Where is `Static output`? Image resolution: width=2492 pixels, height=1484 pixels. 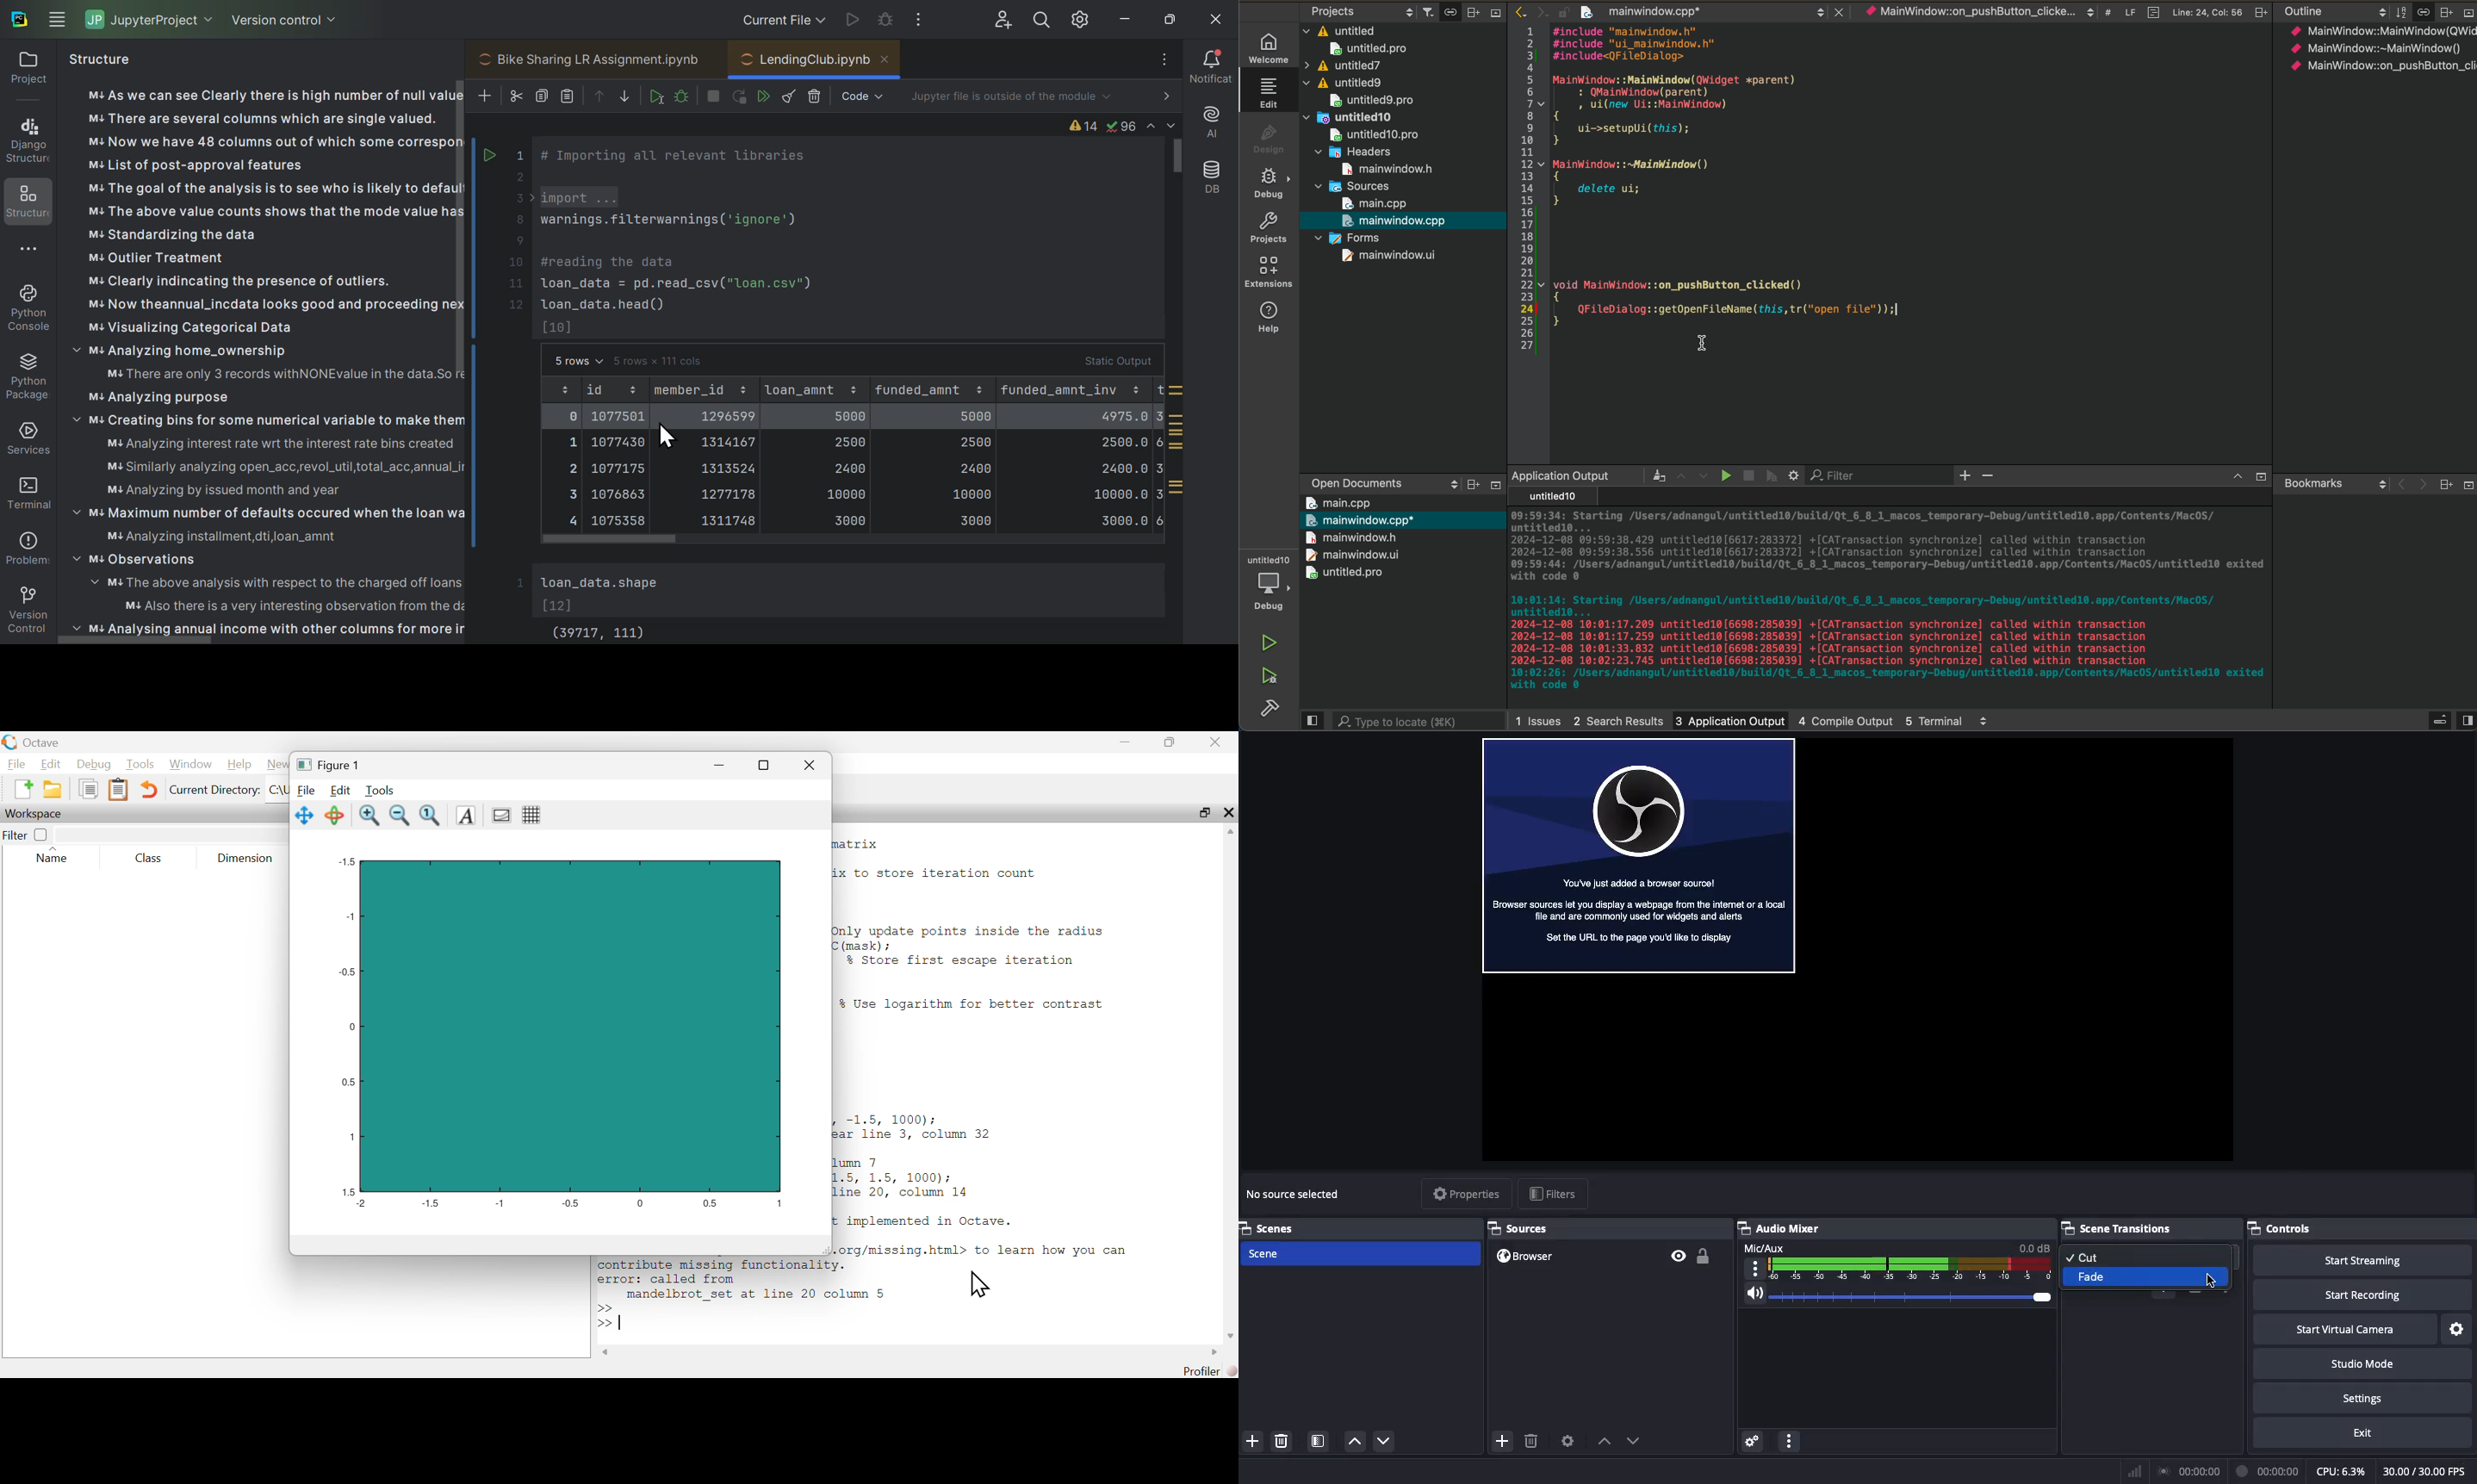 Static output is located at coordinates (852, 443).